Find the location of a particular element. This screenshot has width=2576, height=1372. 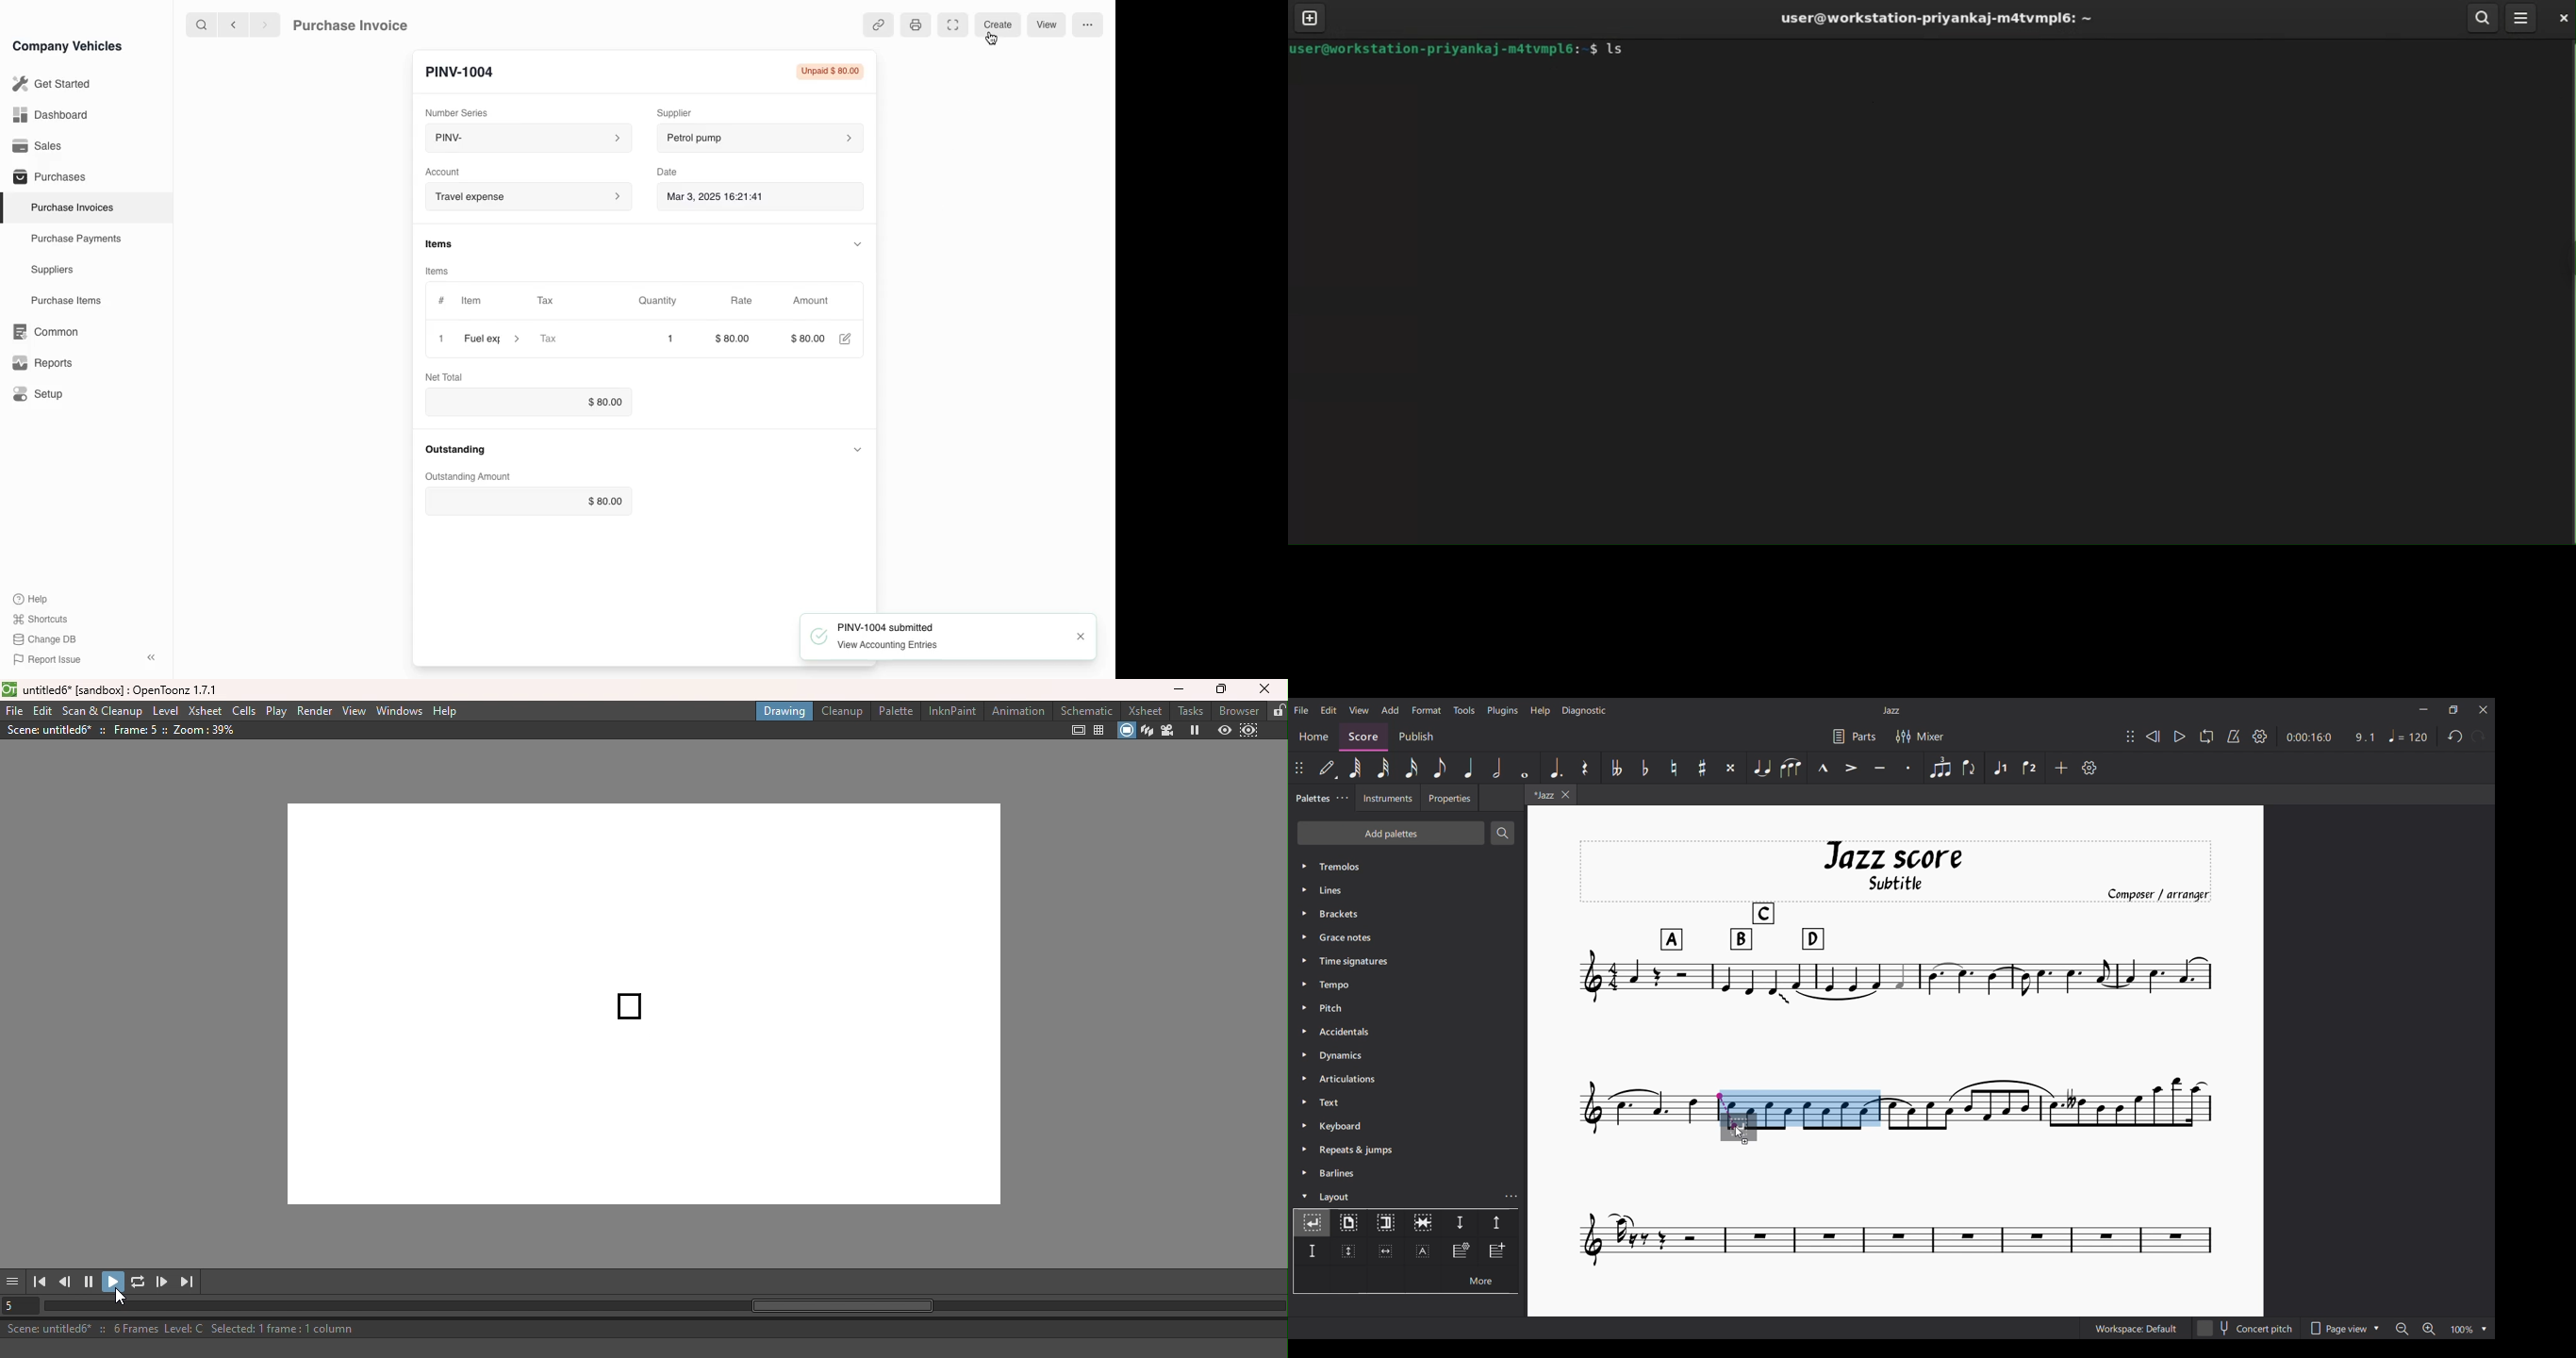

$80.00 is located at coordinates (526, 502).